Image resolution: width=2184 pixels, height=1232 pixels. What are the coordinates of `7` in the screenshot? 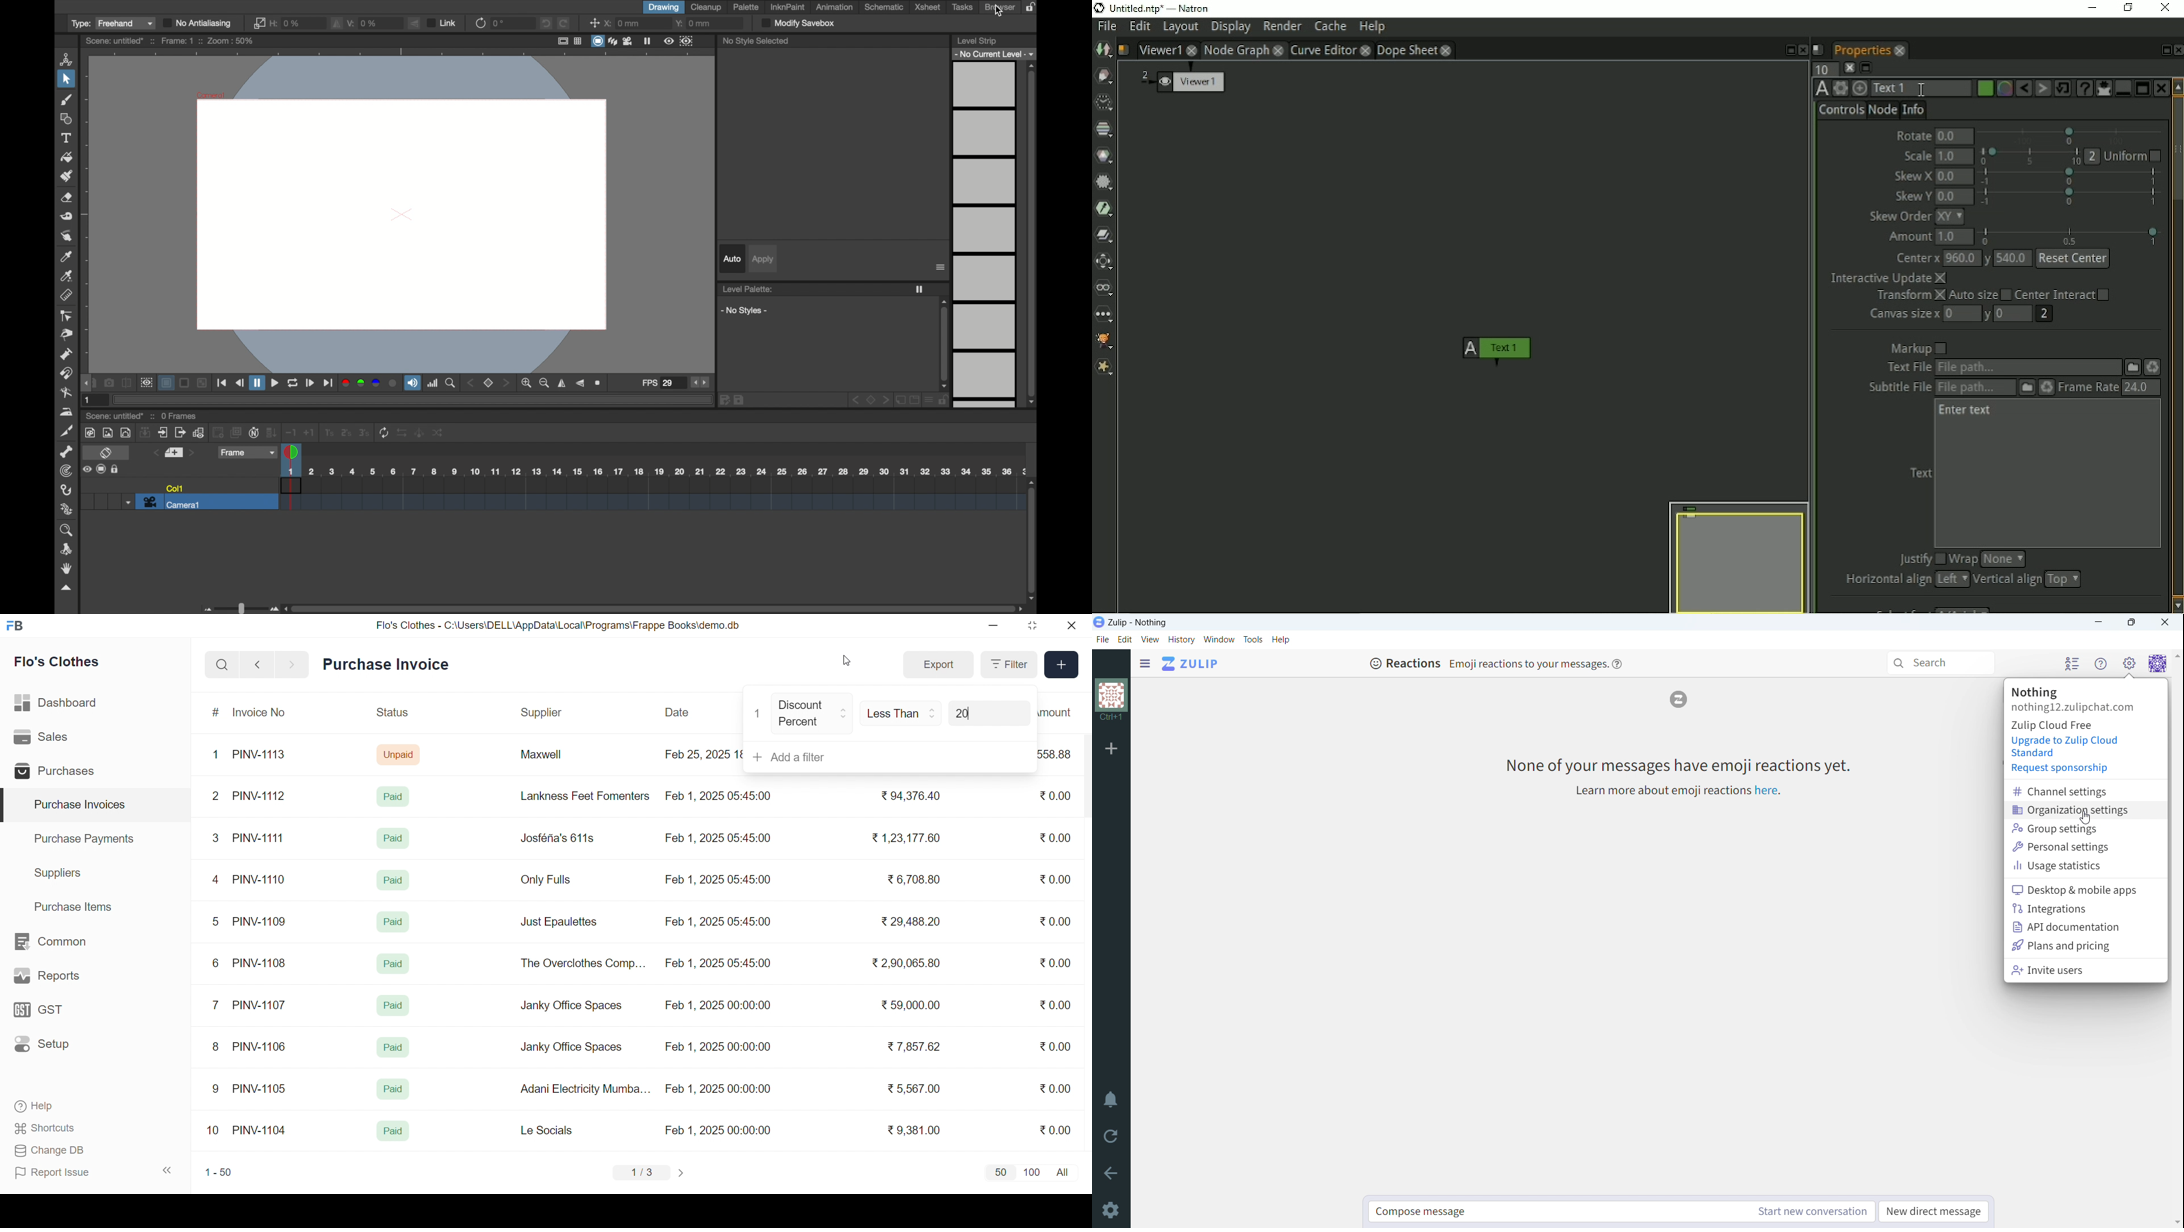 It's located at (218, 1004).